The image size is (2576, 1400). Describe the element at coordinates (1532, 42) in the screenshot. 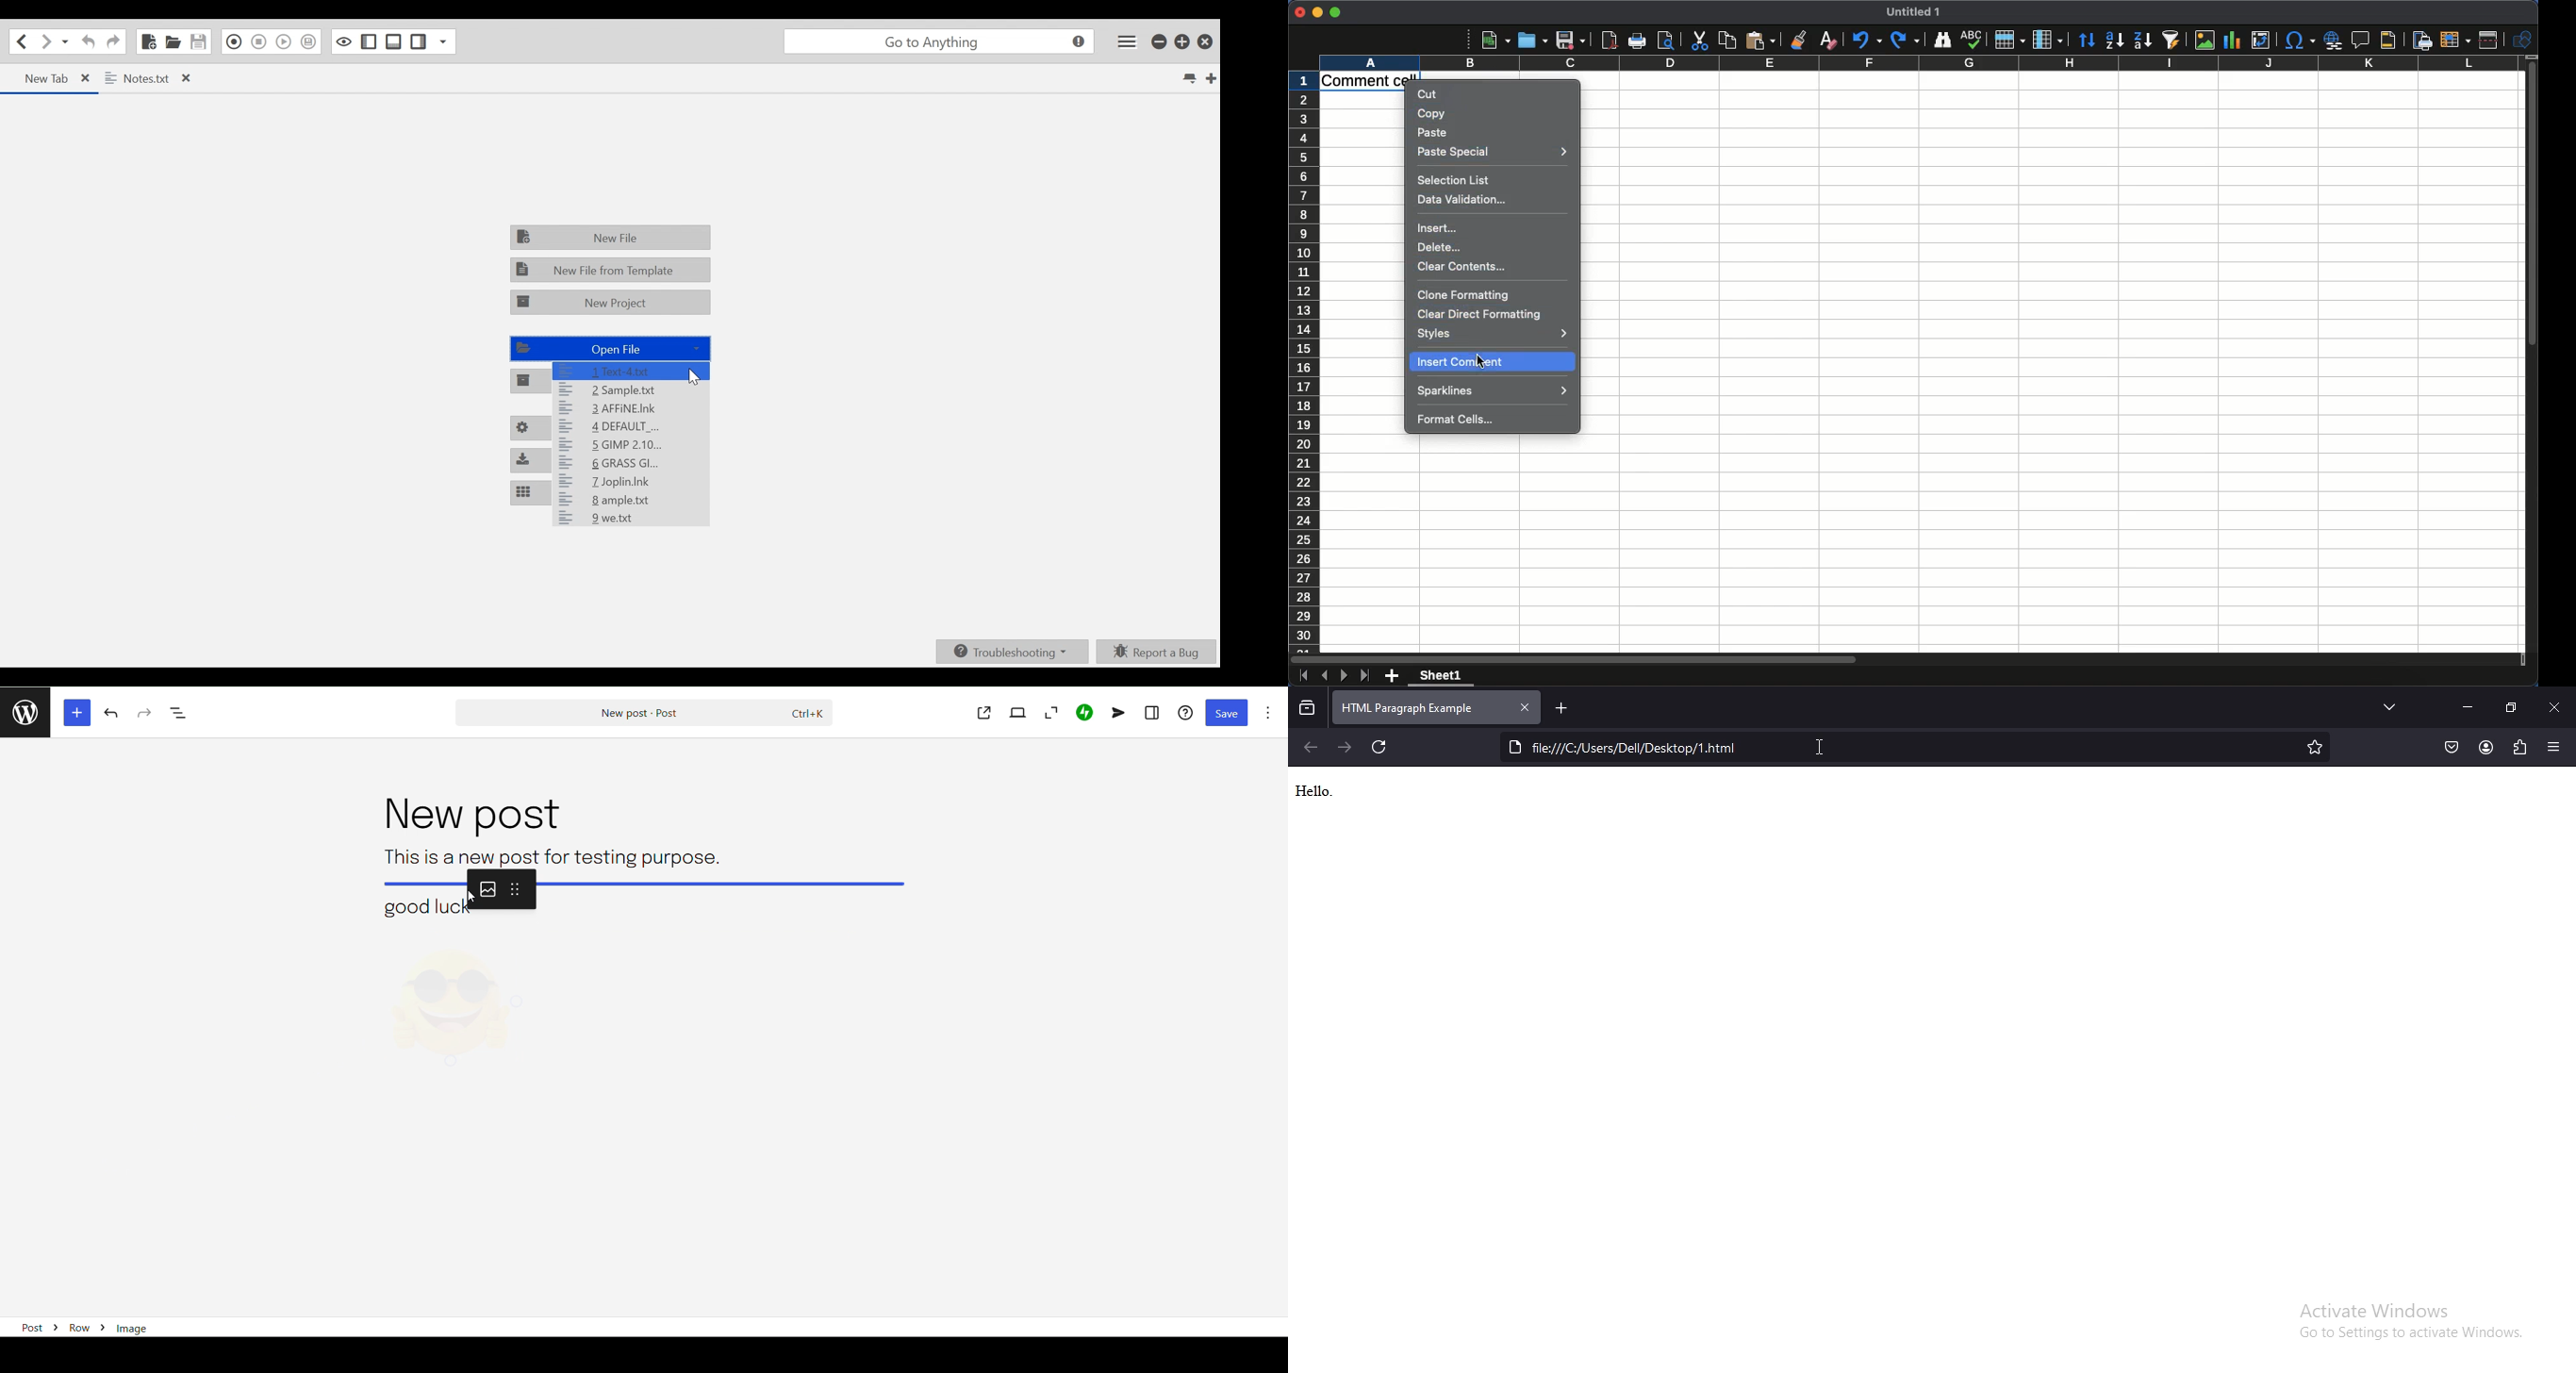

I see `Open` at that location.